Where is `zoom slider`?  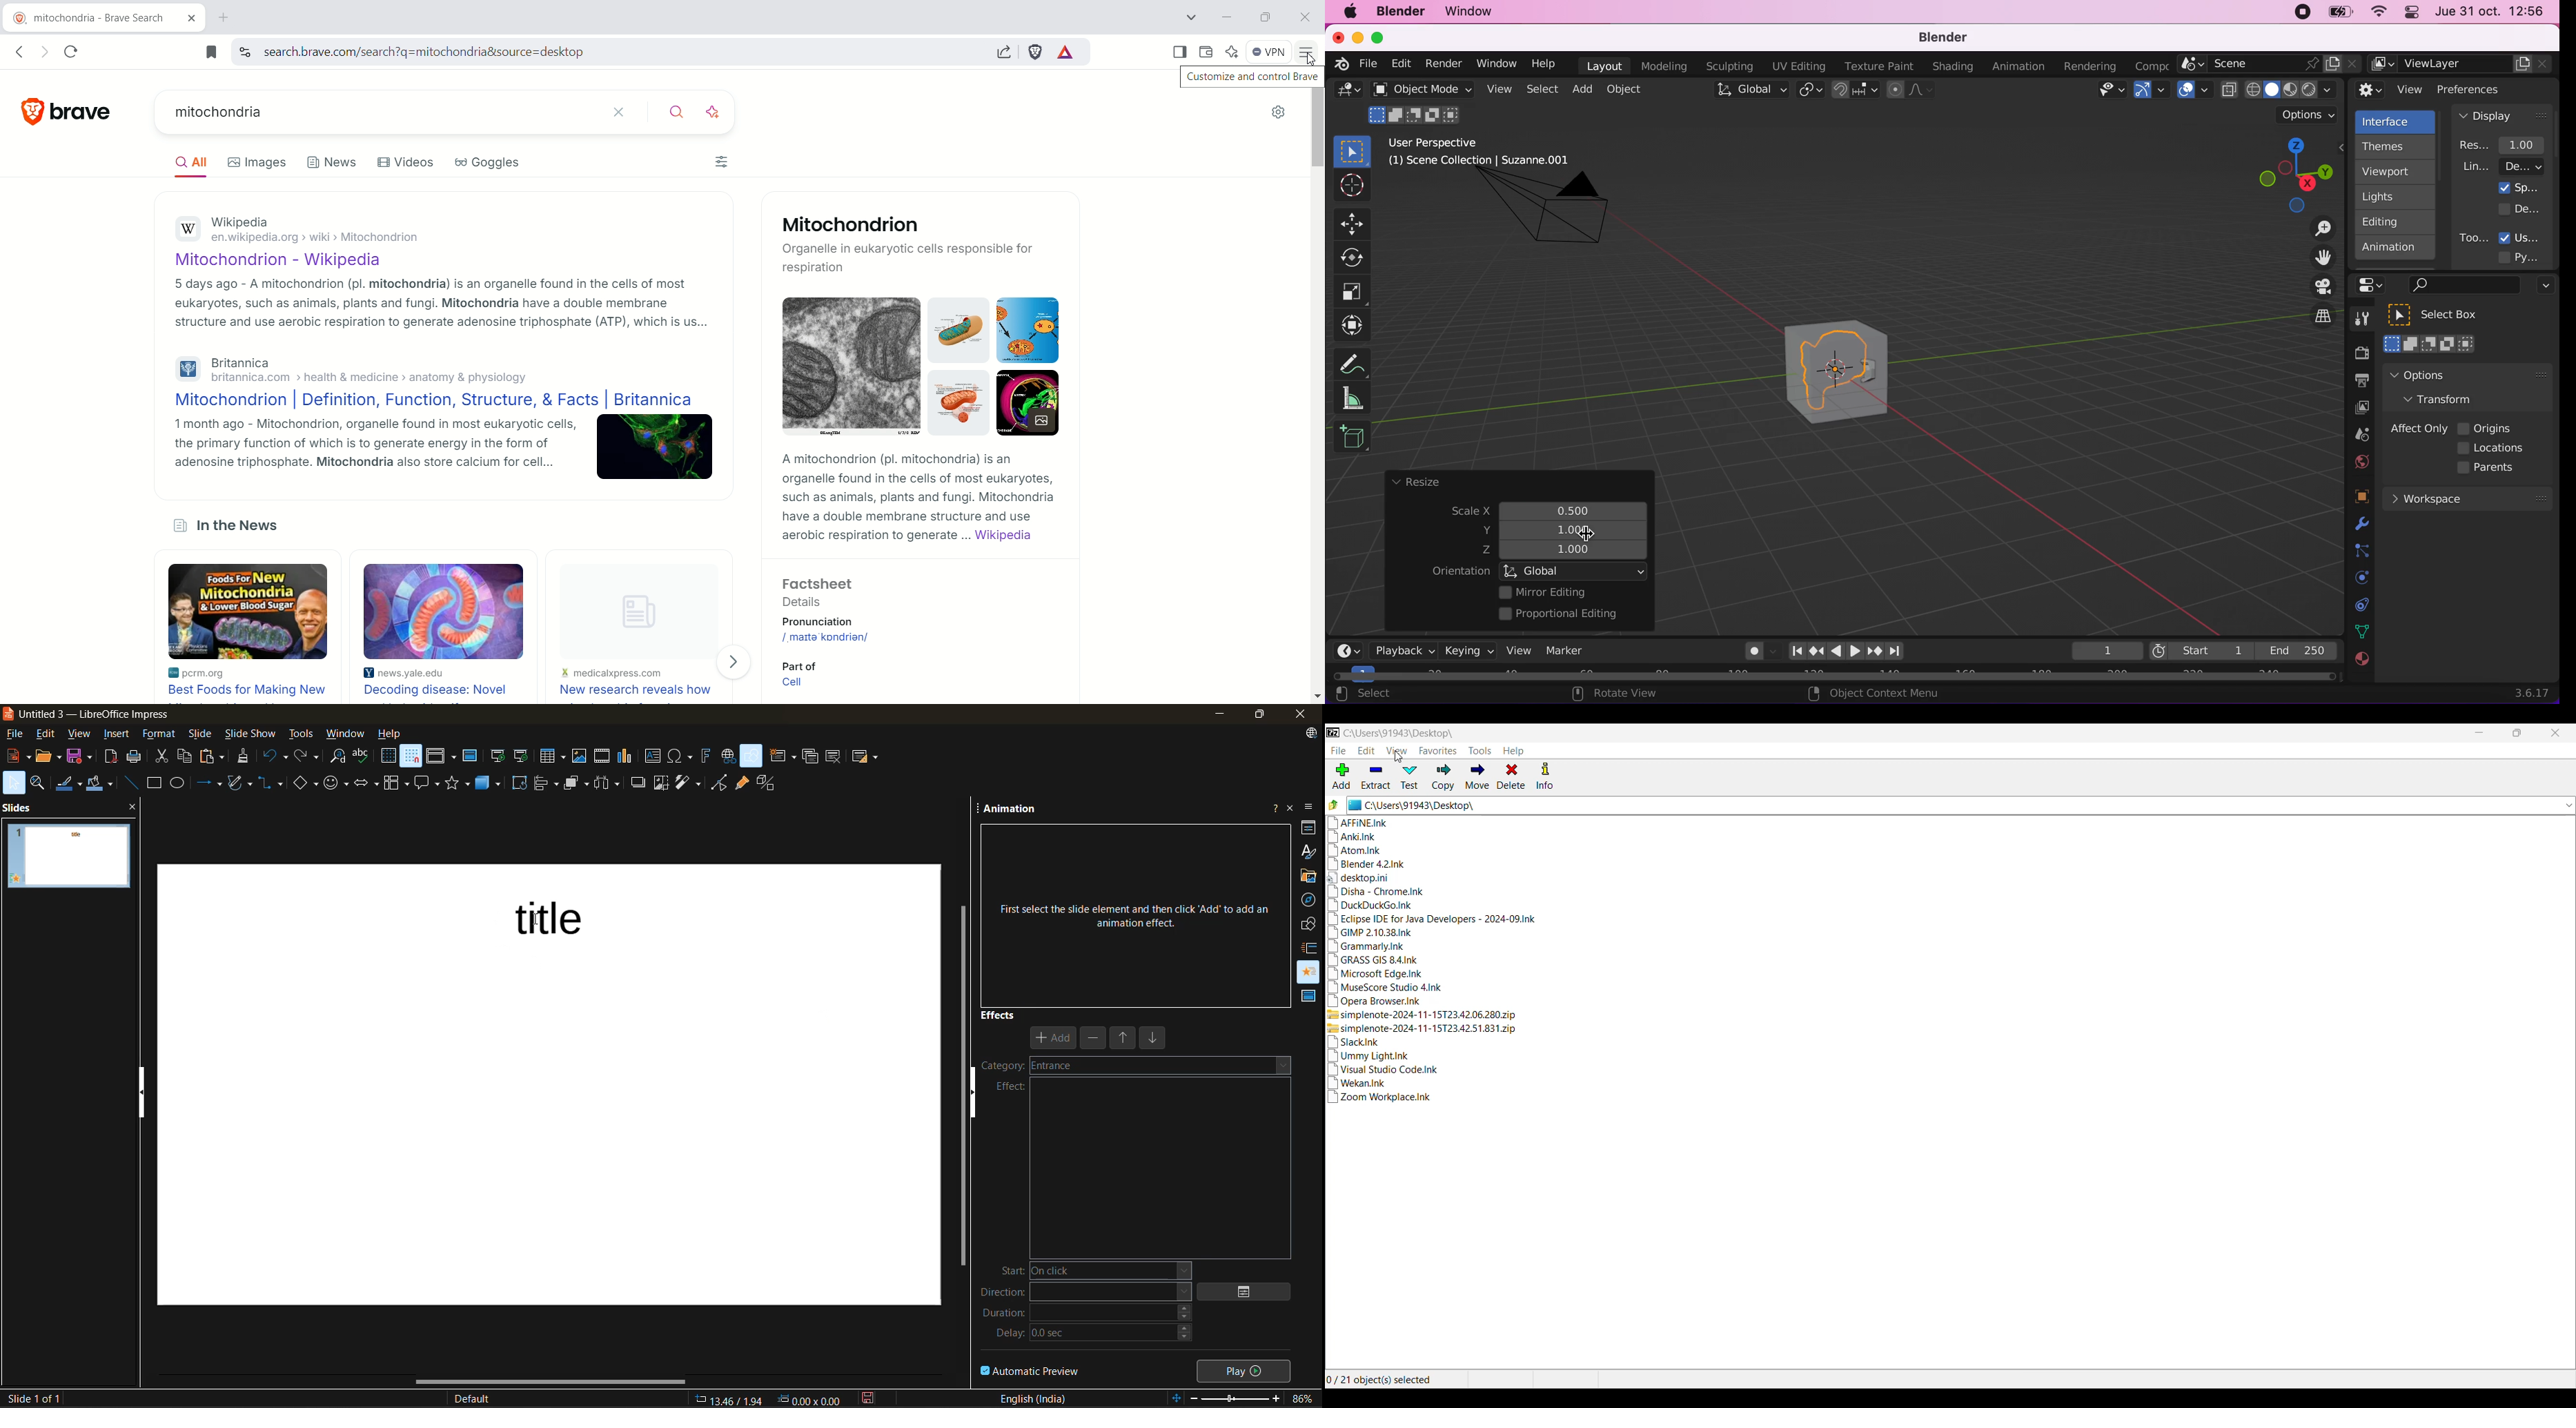
zoom slider is located at coordinates (1238, 1400).